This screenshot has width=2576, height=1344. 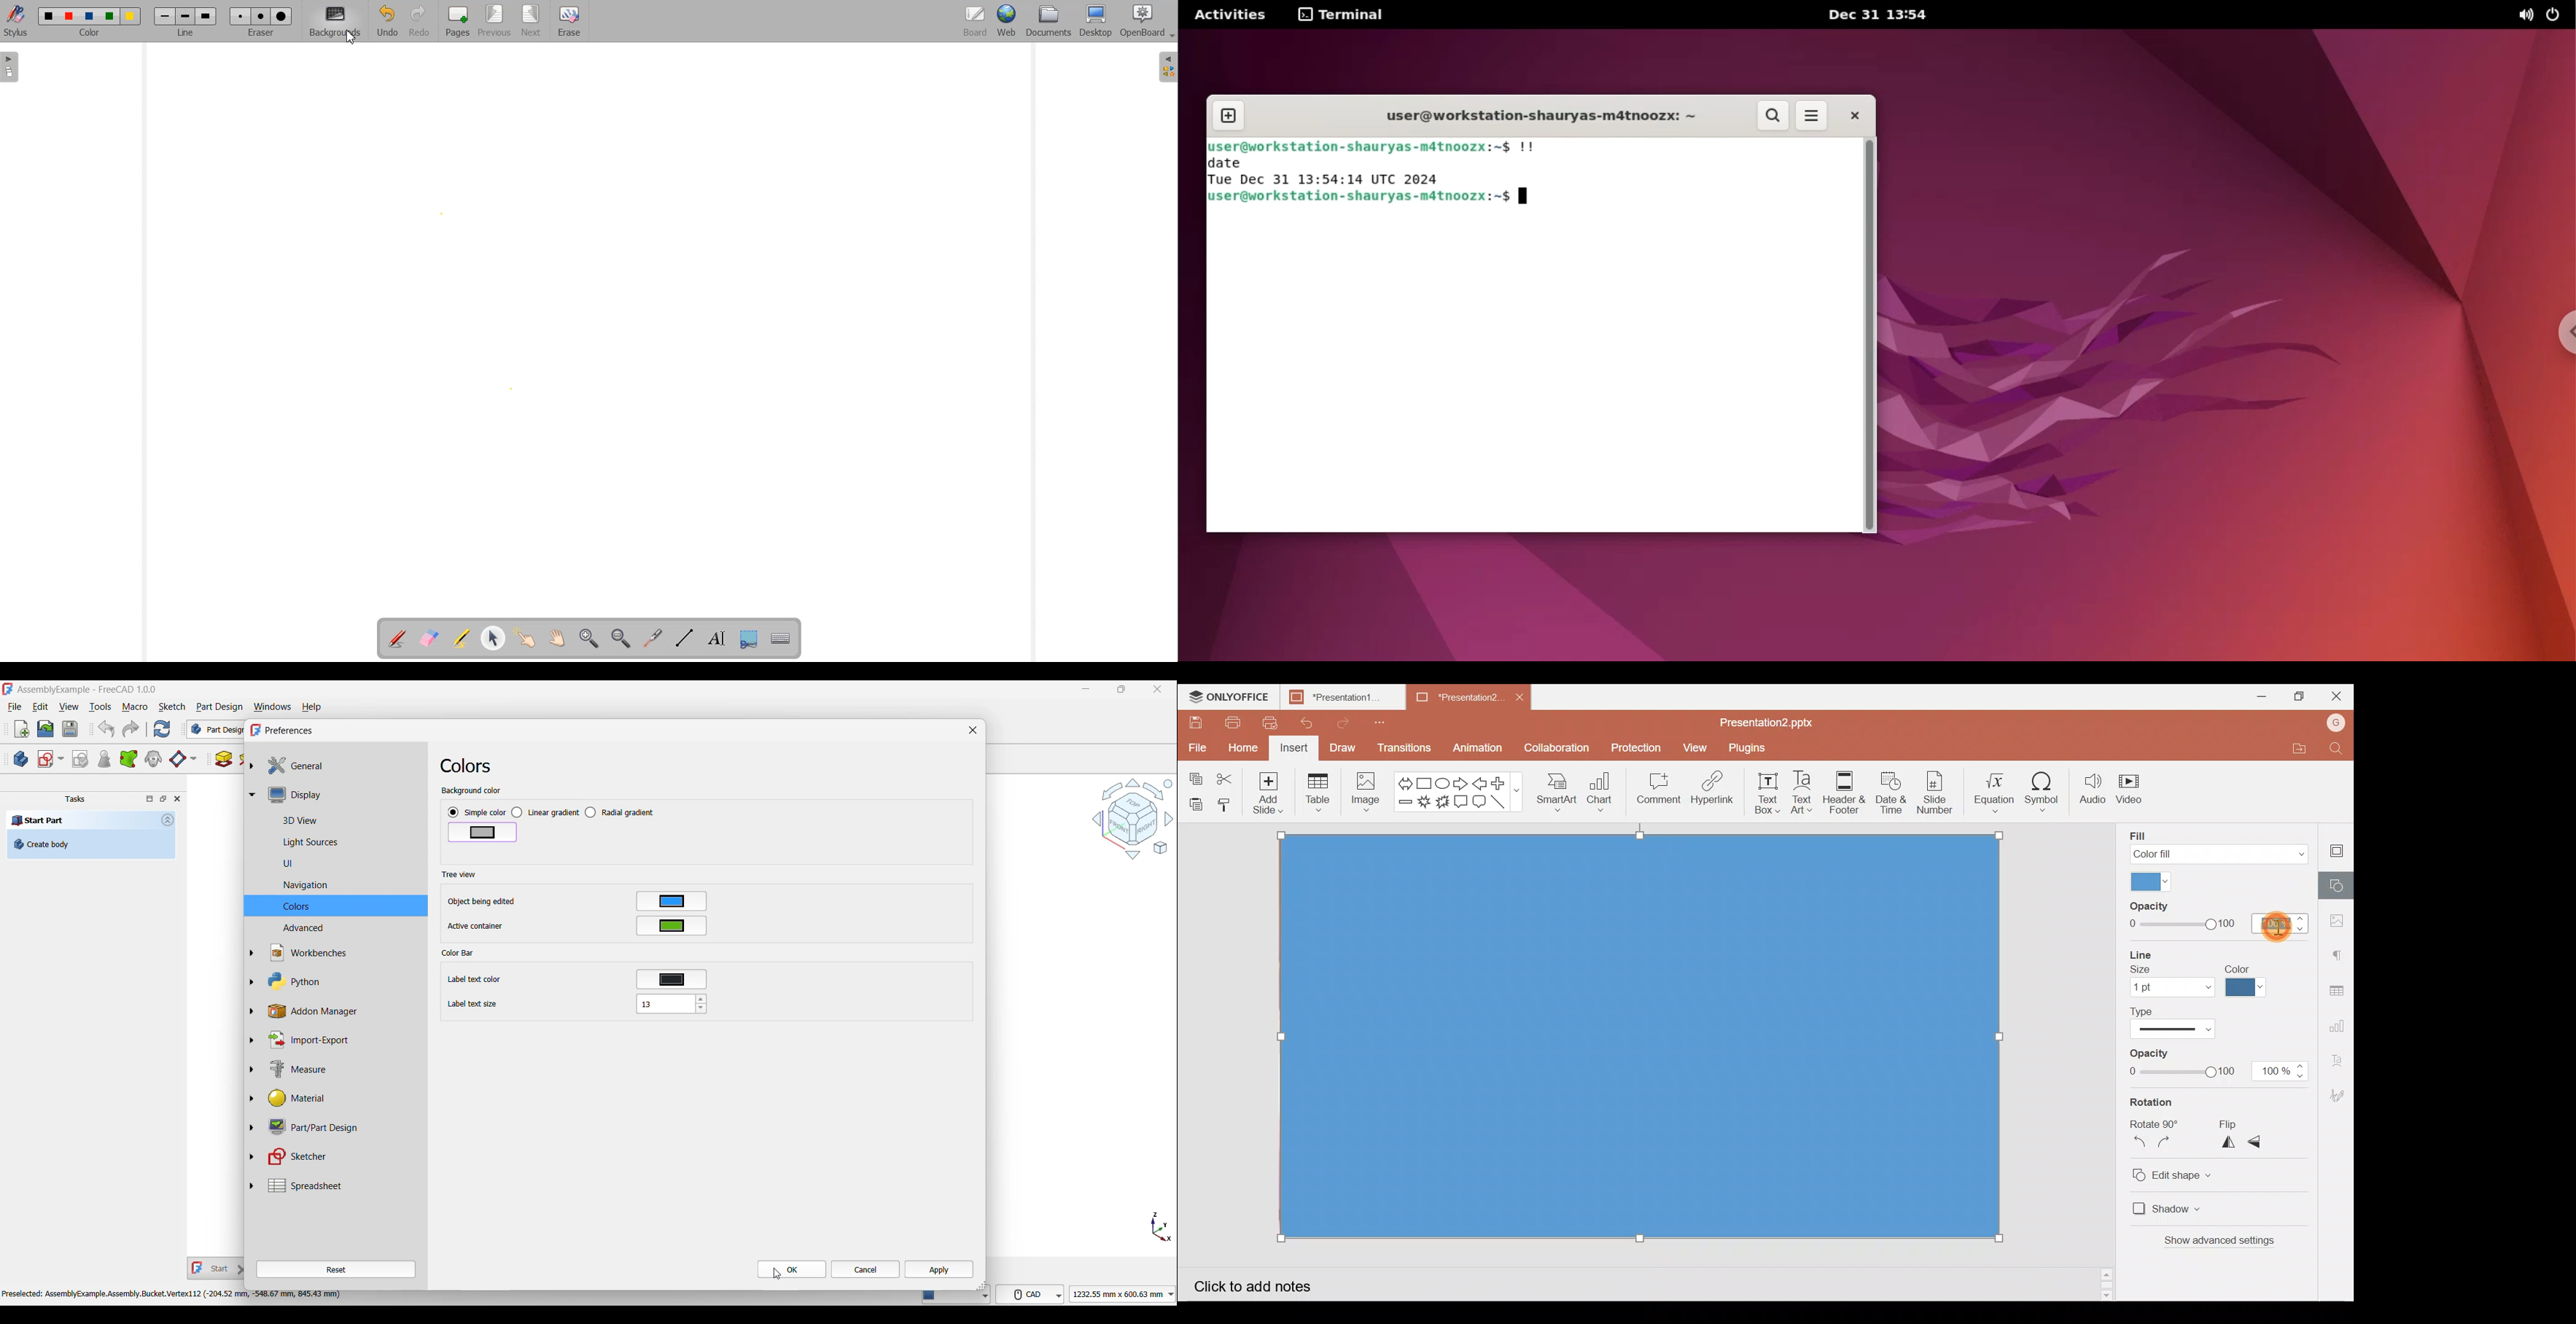 I want to click on Text Art settings, so click(x=2342, y=1058).